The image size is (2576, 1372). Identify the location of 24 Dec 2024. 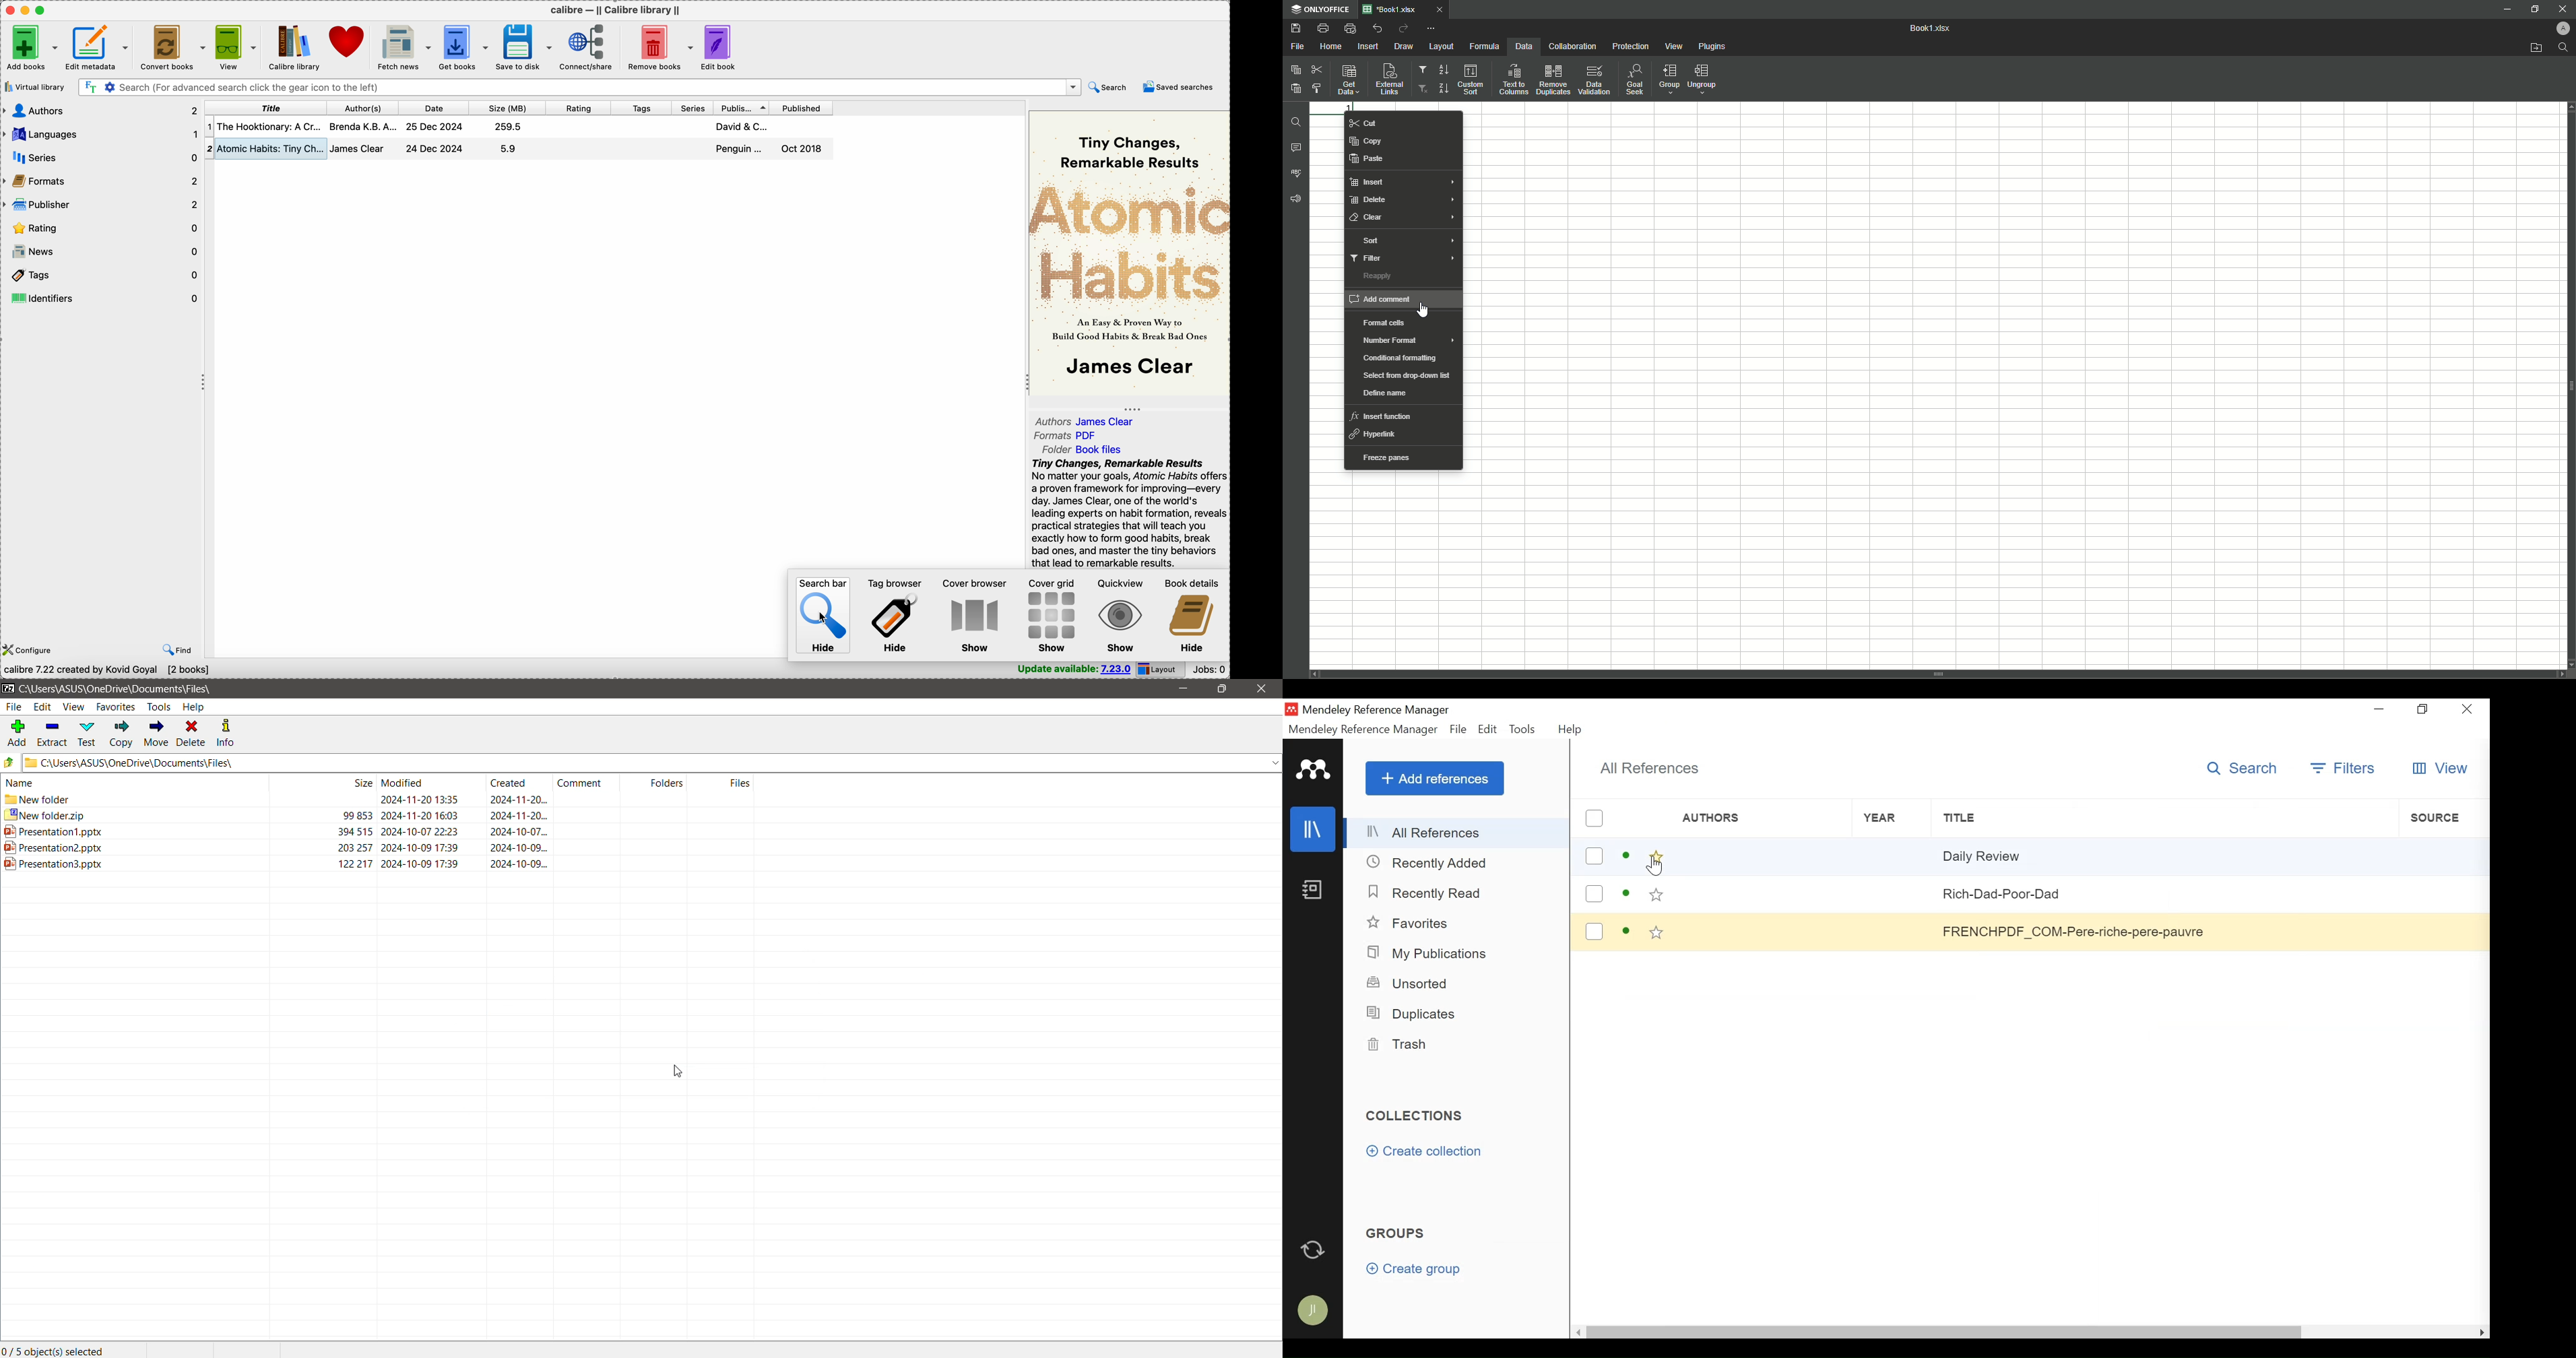
(434, 148).